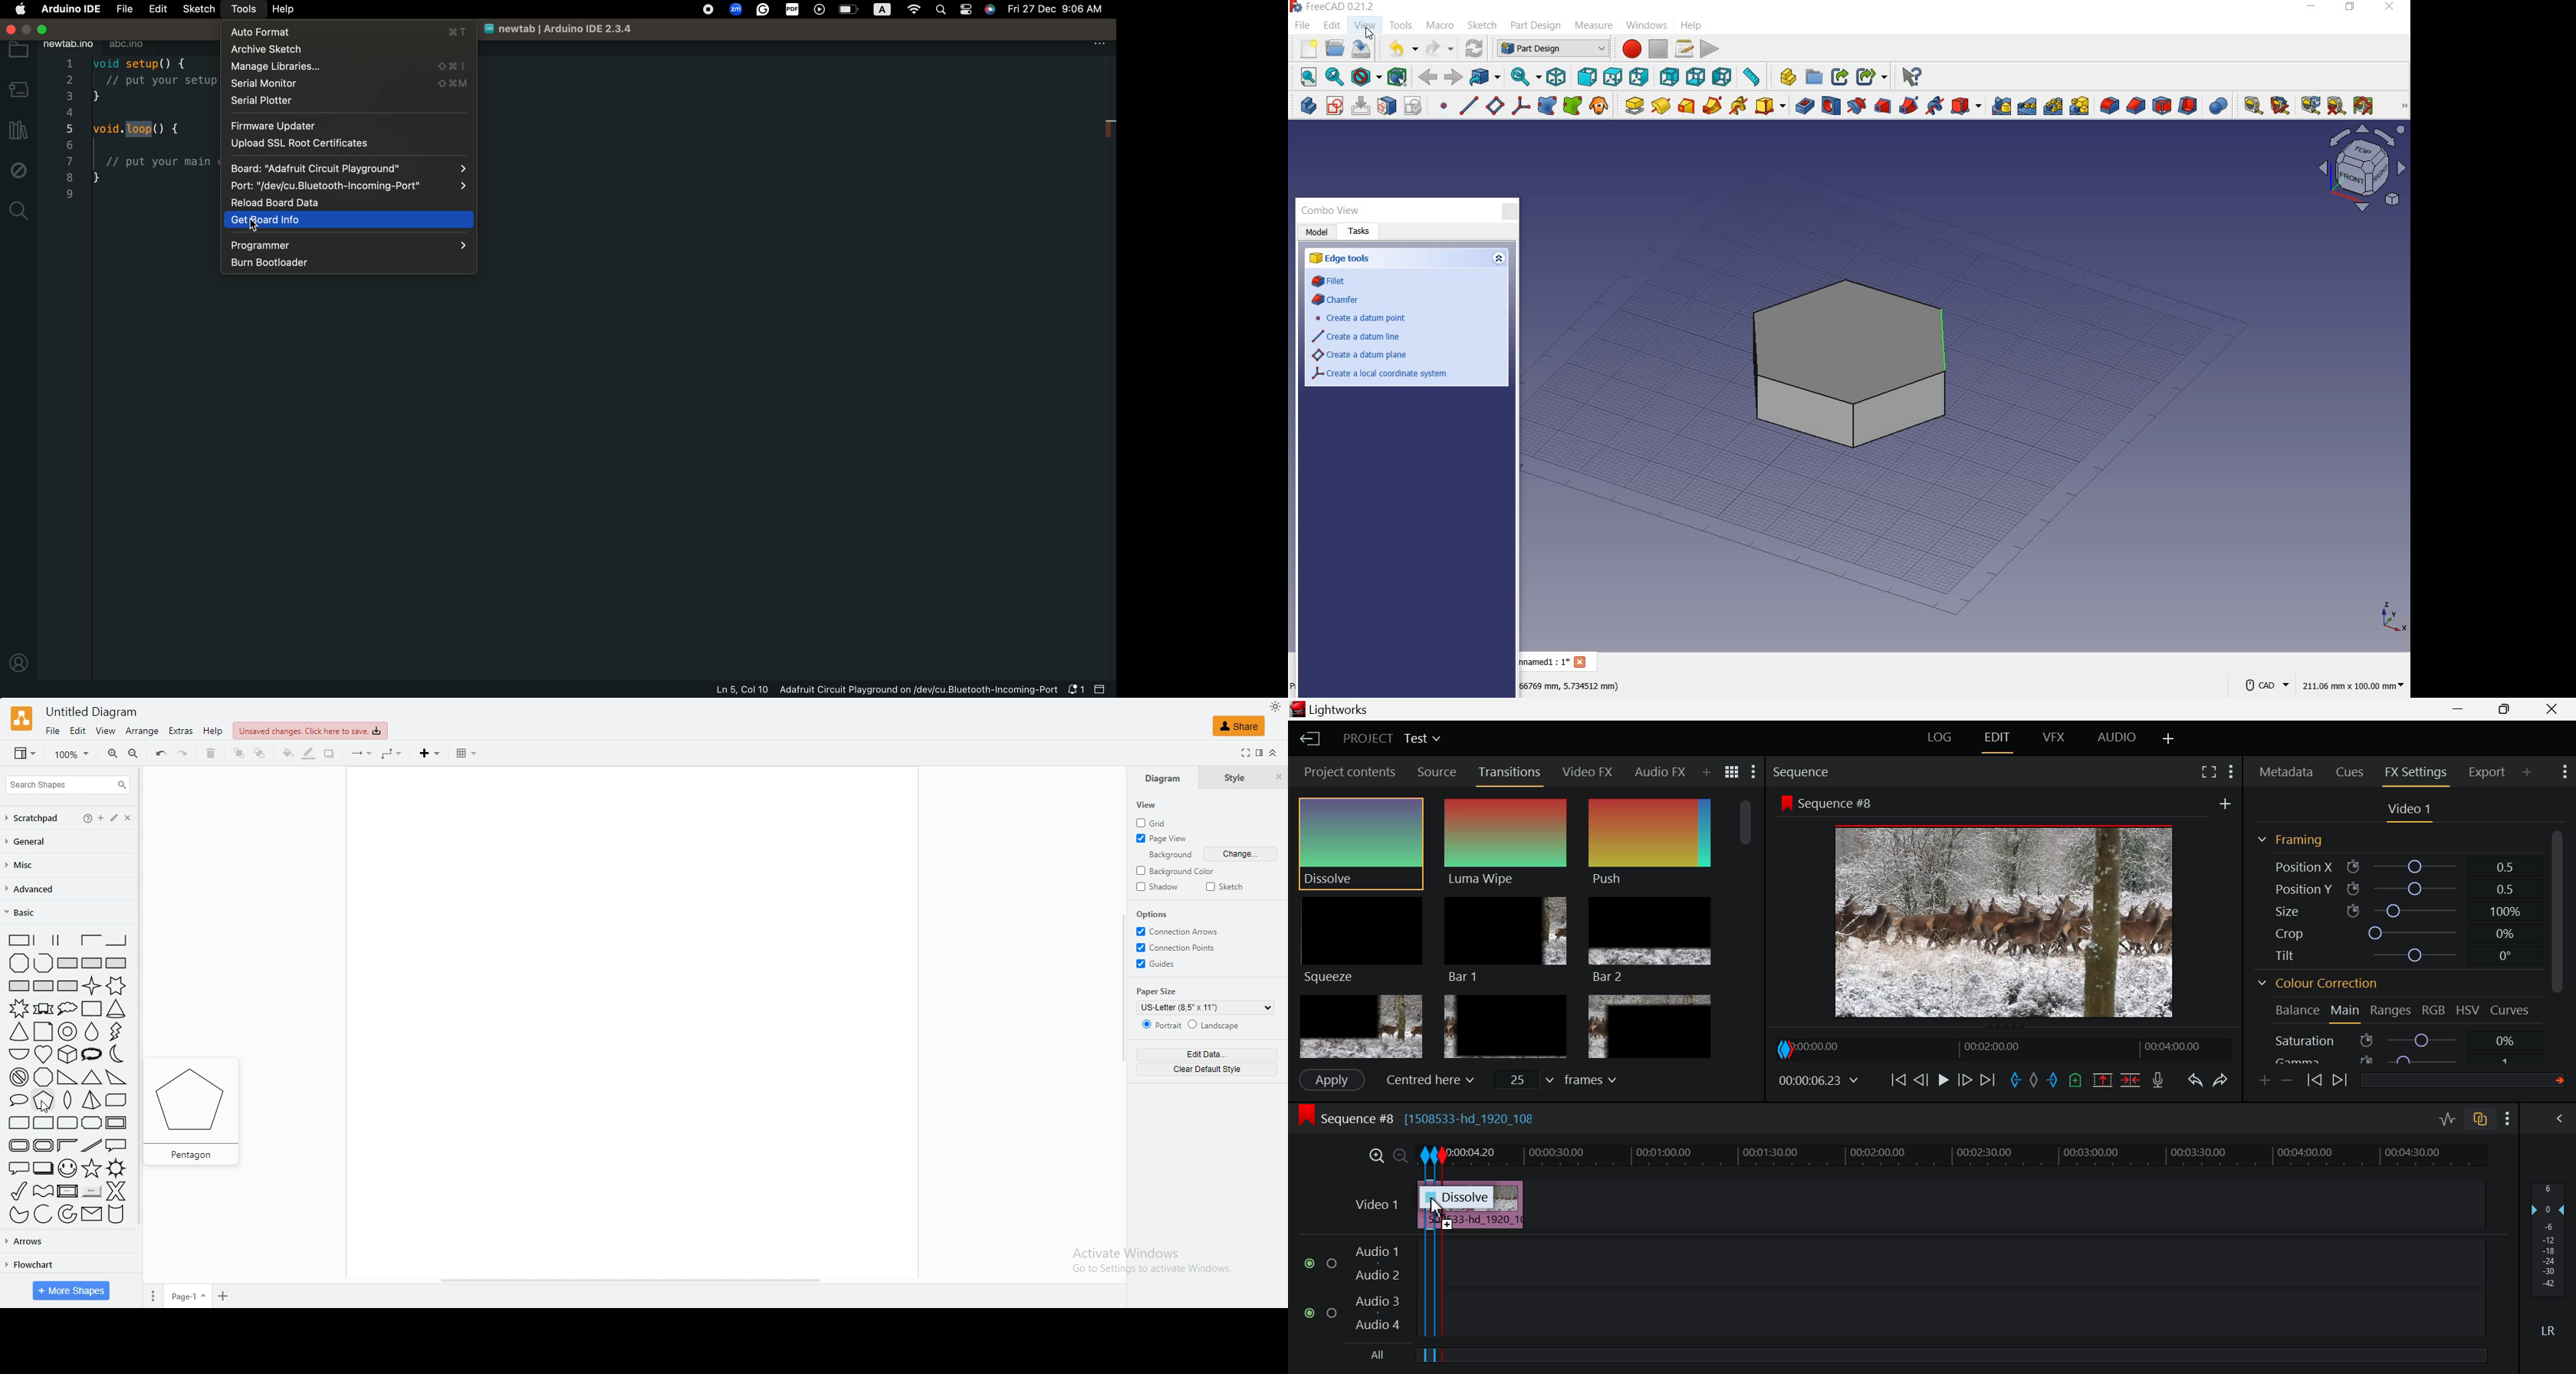  What do you see at coordinates (1158, 823) in the screenshot?
I see `grid` at bounding box center [1158, 823].